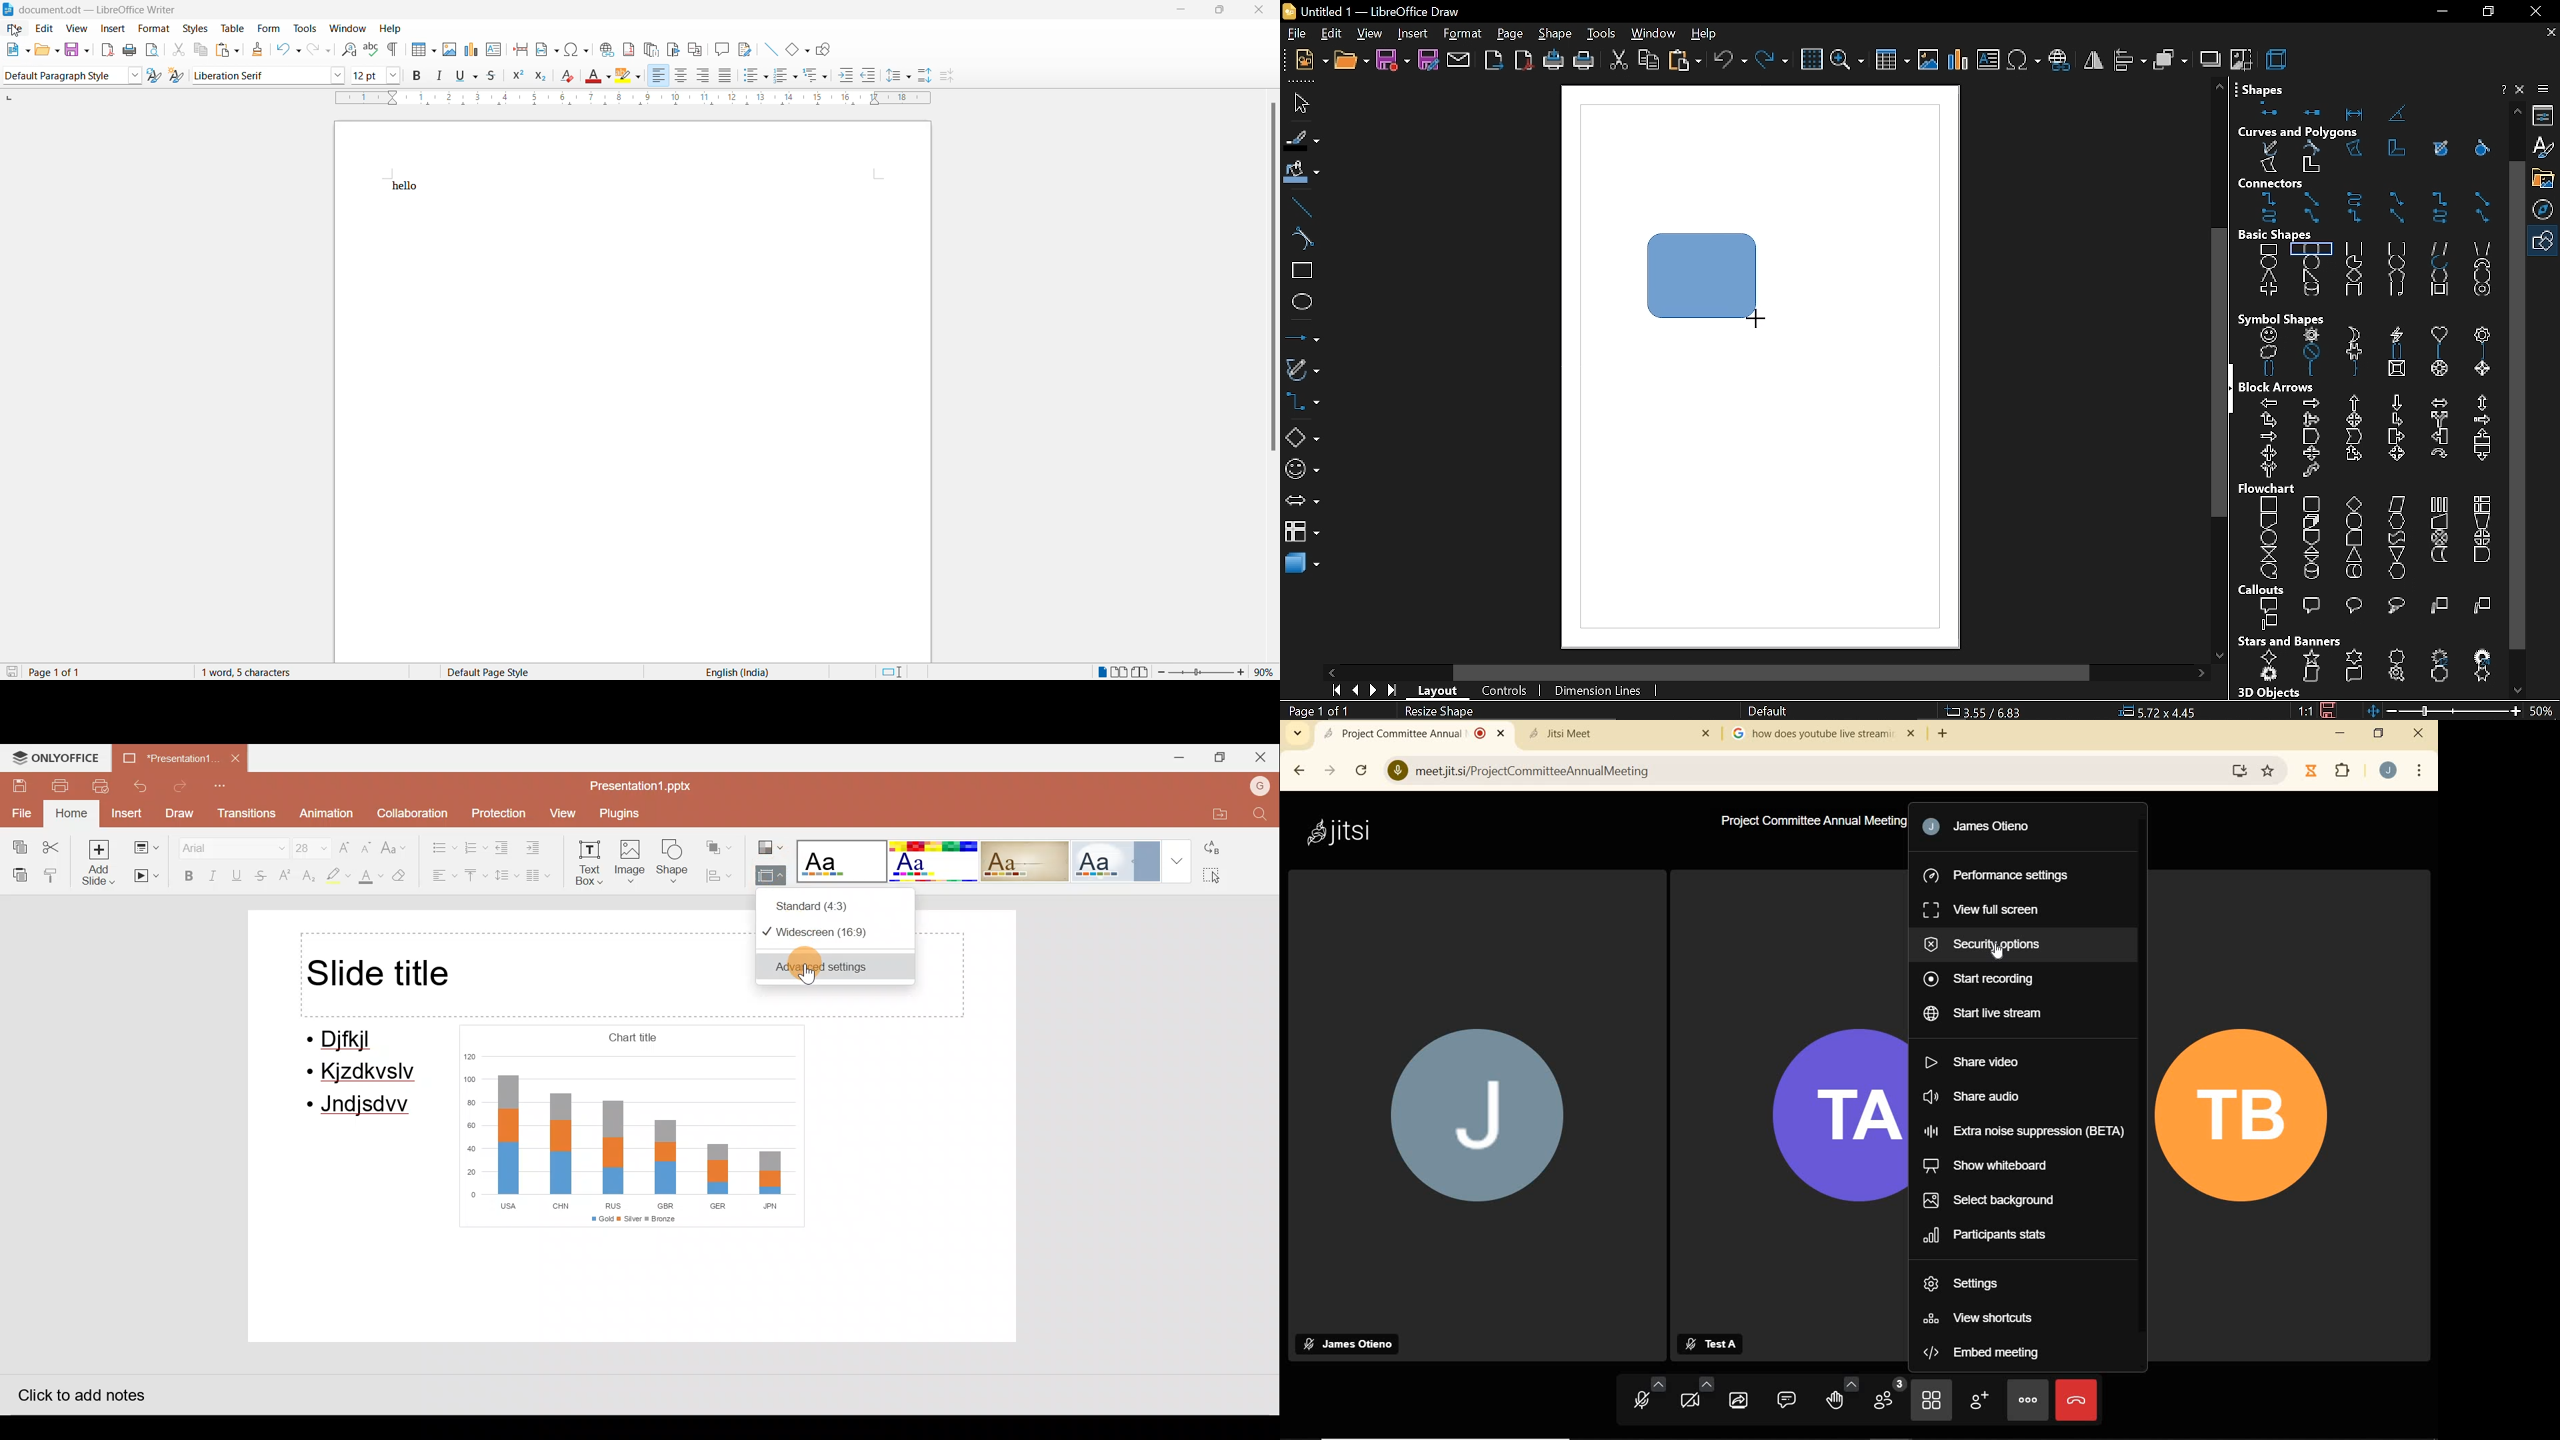 This screenshot has height=1456, width=2576. What do you see at coordinates (1739, 1400) in the screenshot?
I see `START SCREEN SHARING` at bounding box center [1739, 1400].